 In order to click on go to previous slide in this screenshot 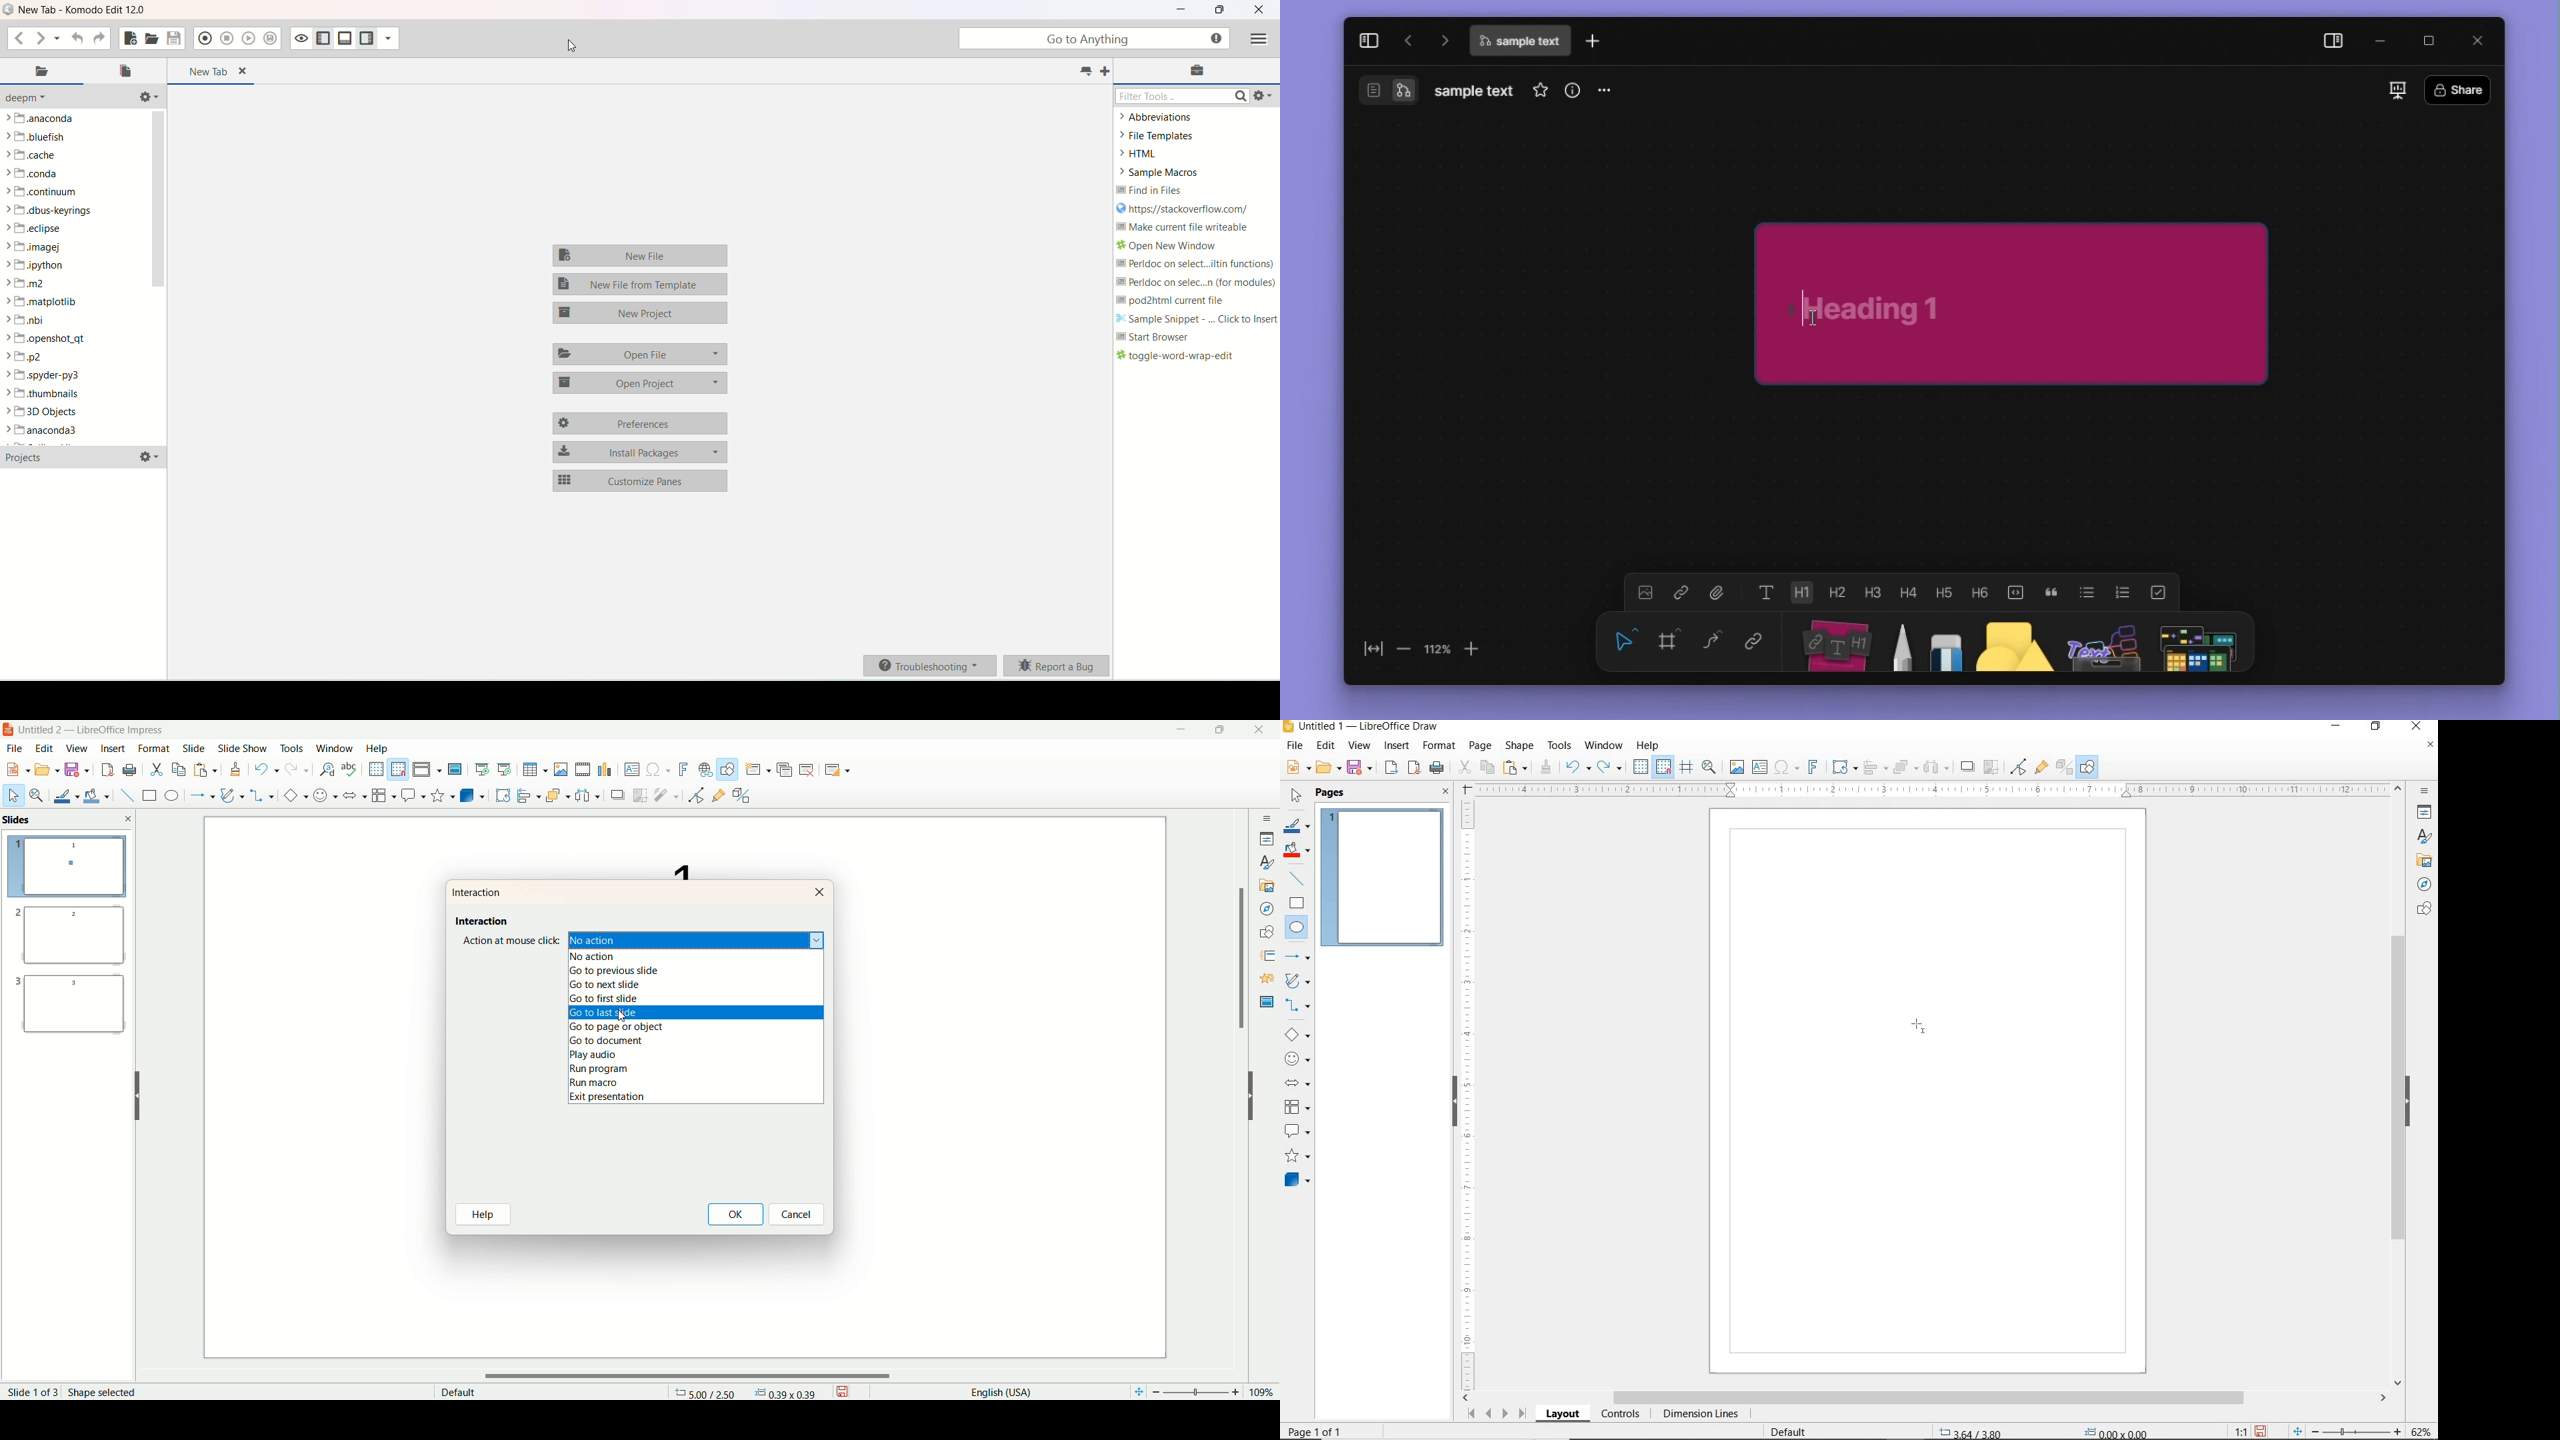, I will do `click(653, 971)`.